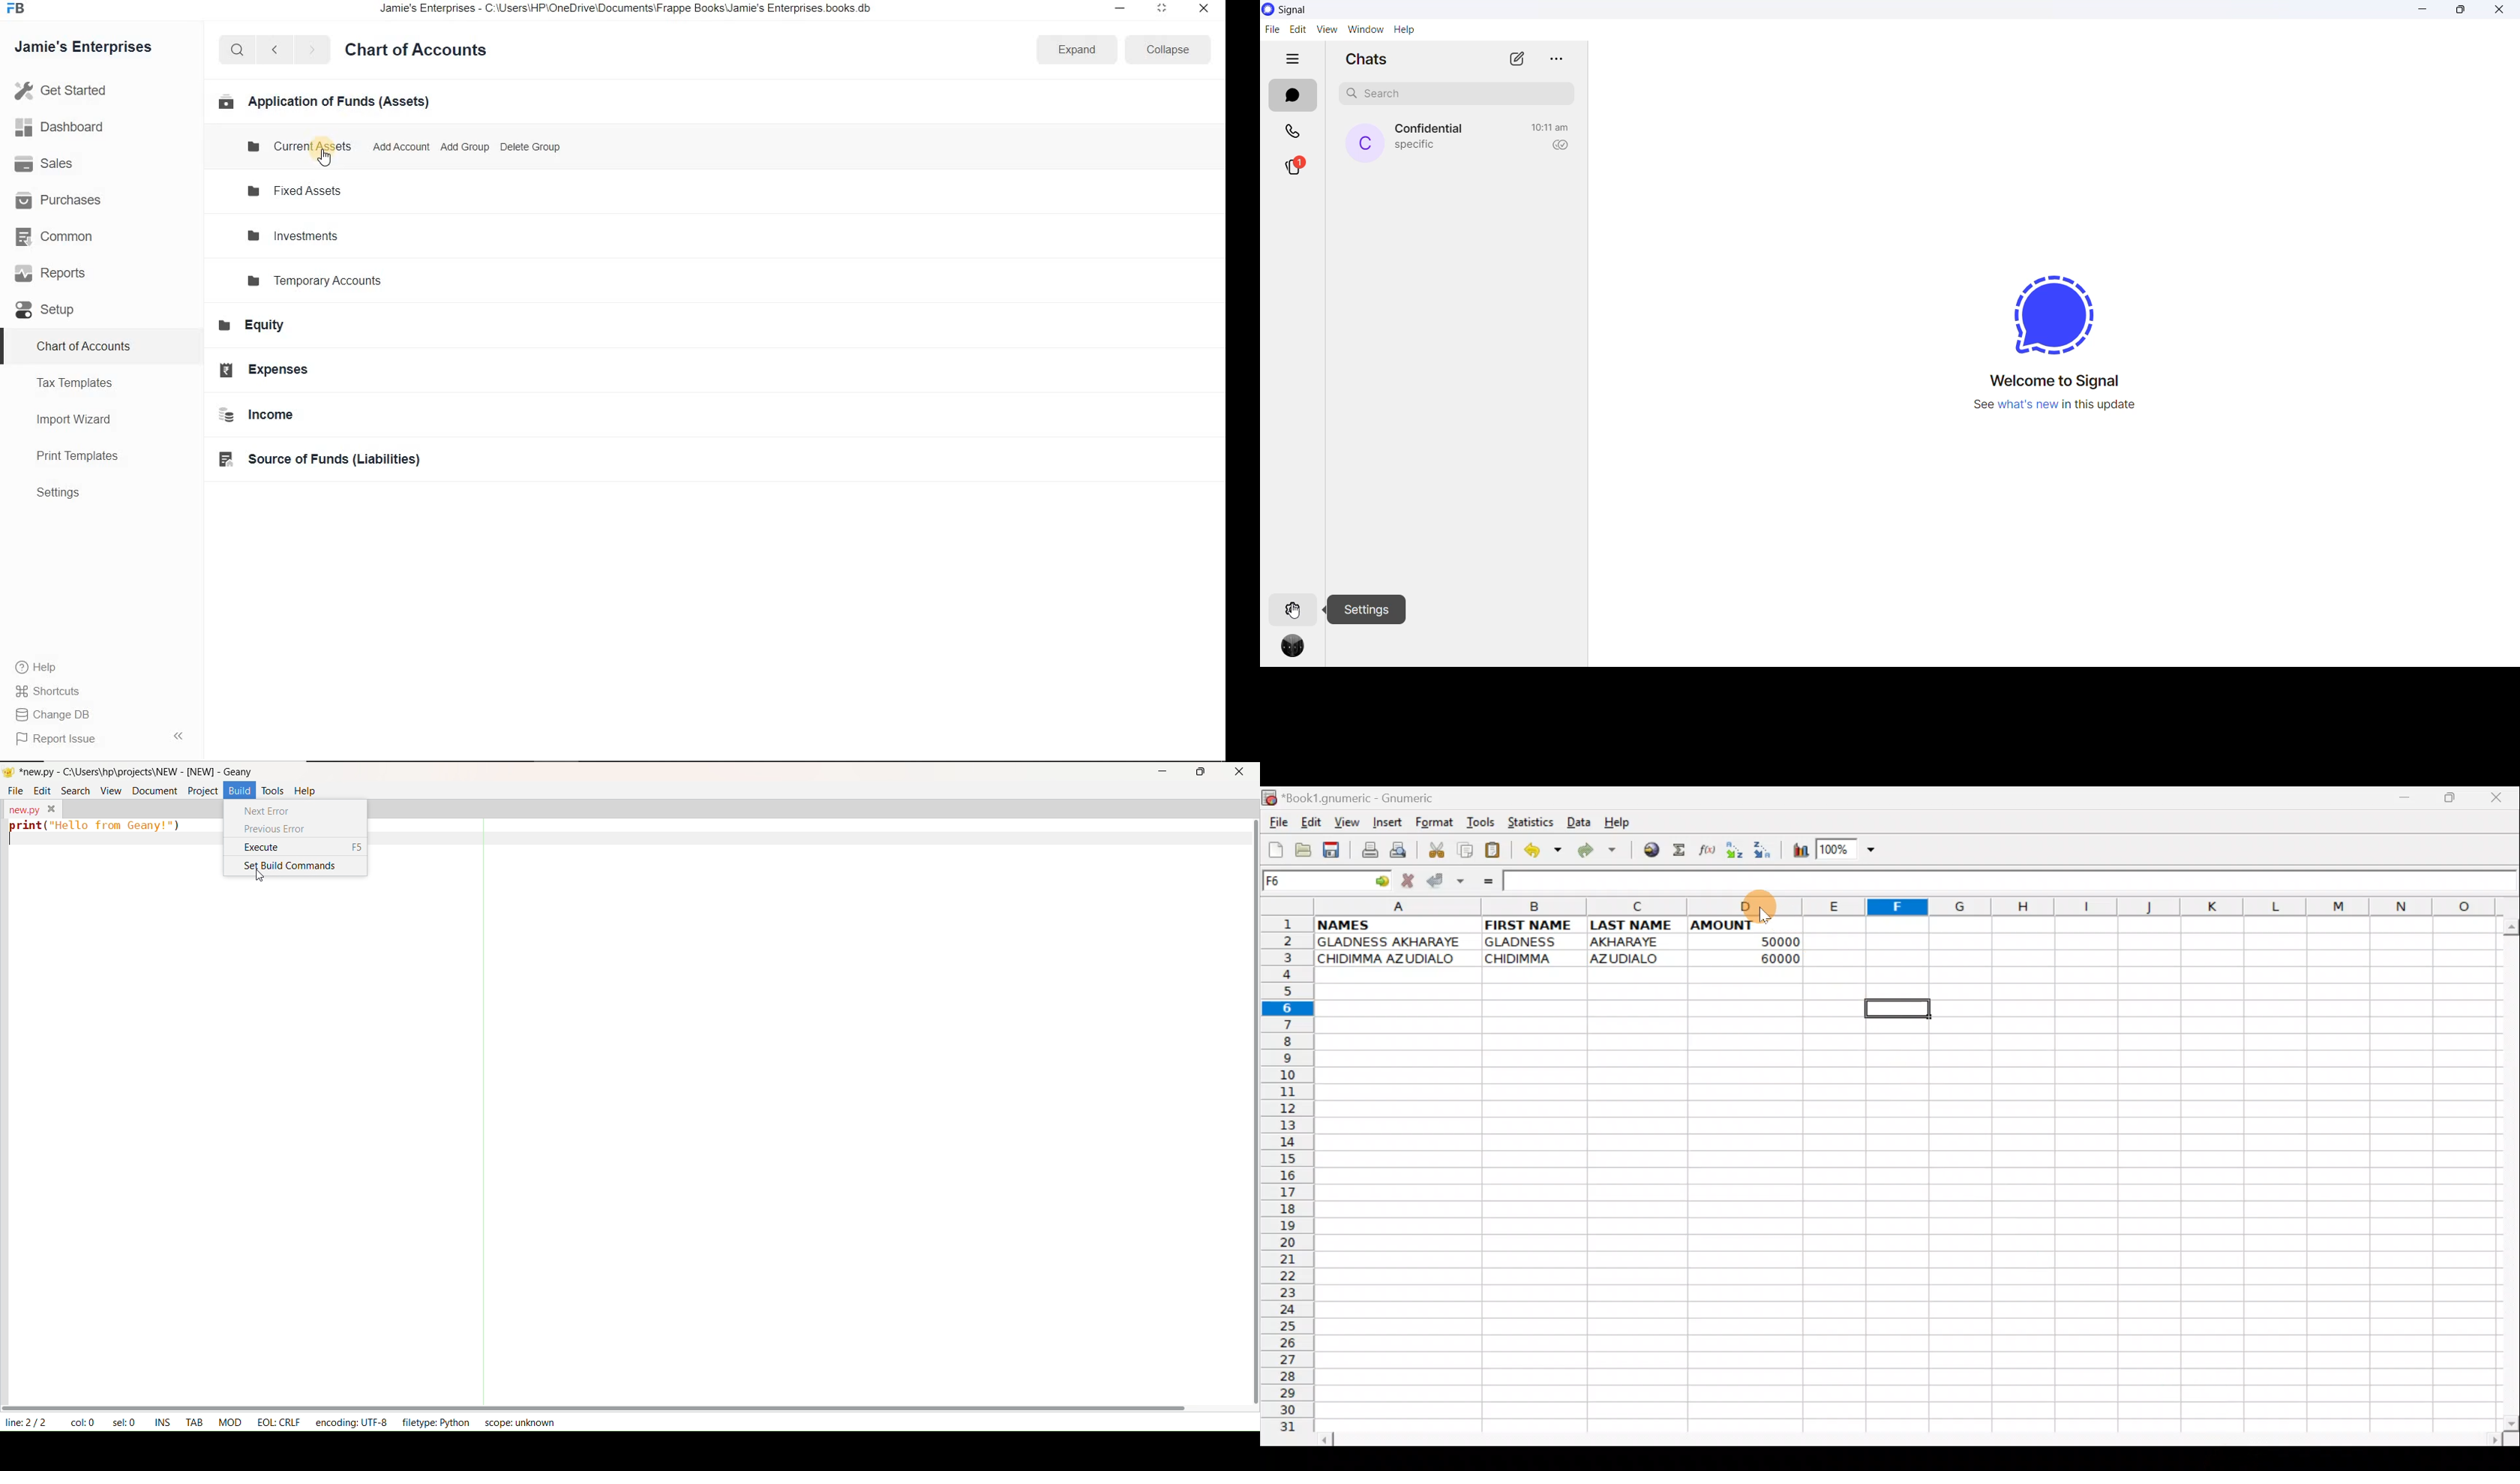  What do you see at coordinates (1393, 959) in the screenshot?
I see `CHIDIMMA AZUDIALO` at bounding box center [1393, 959].